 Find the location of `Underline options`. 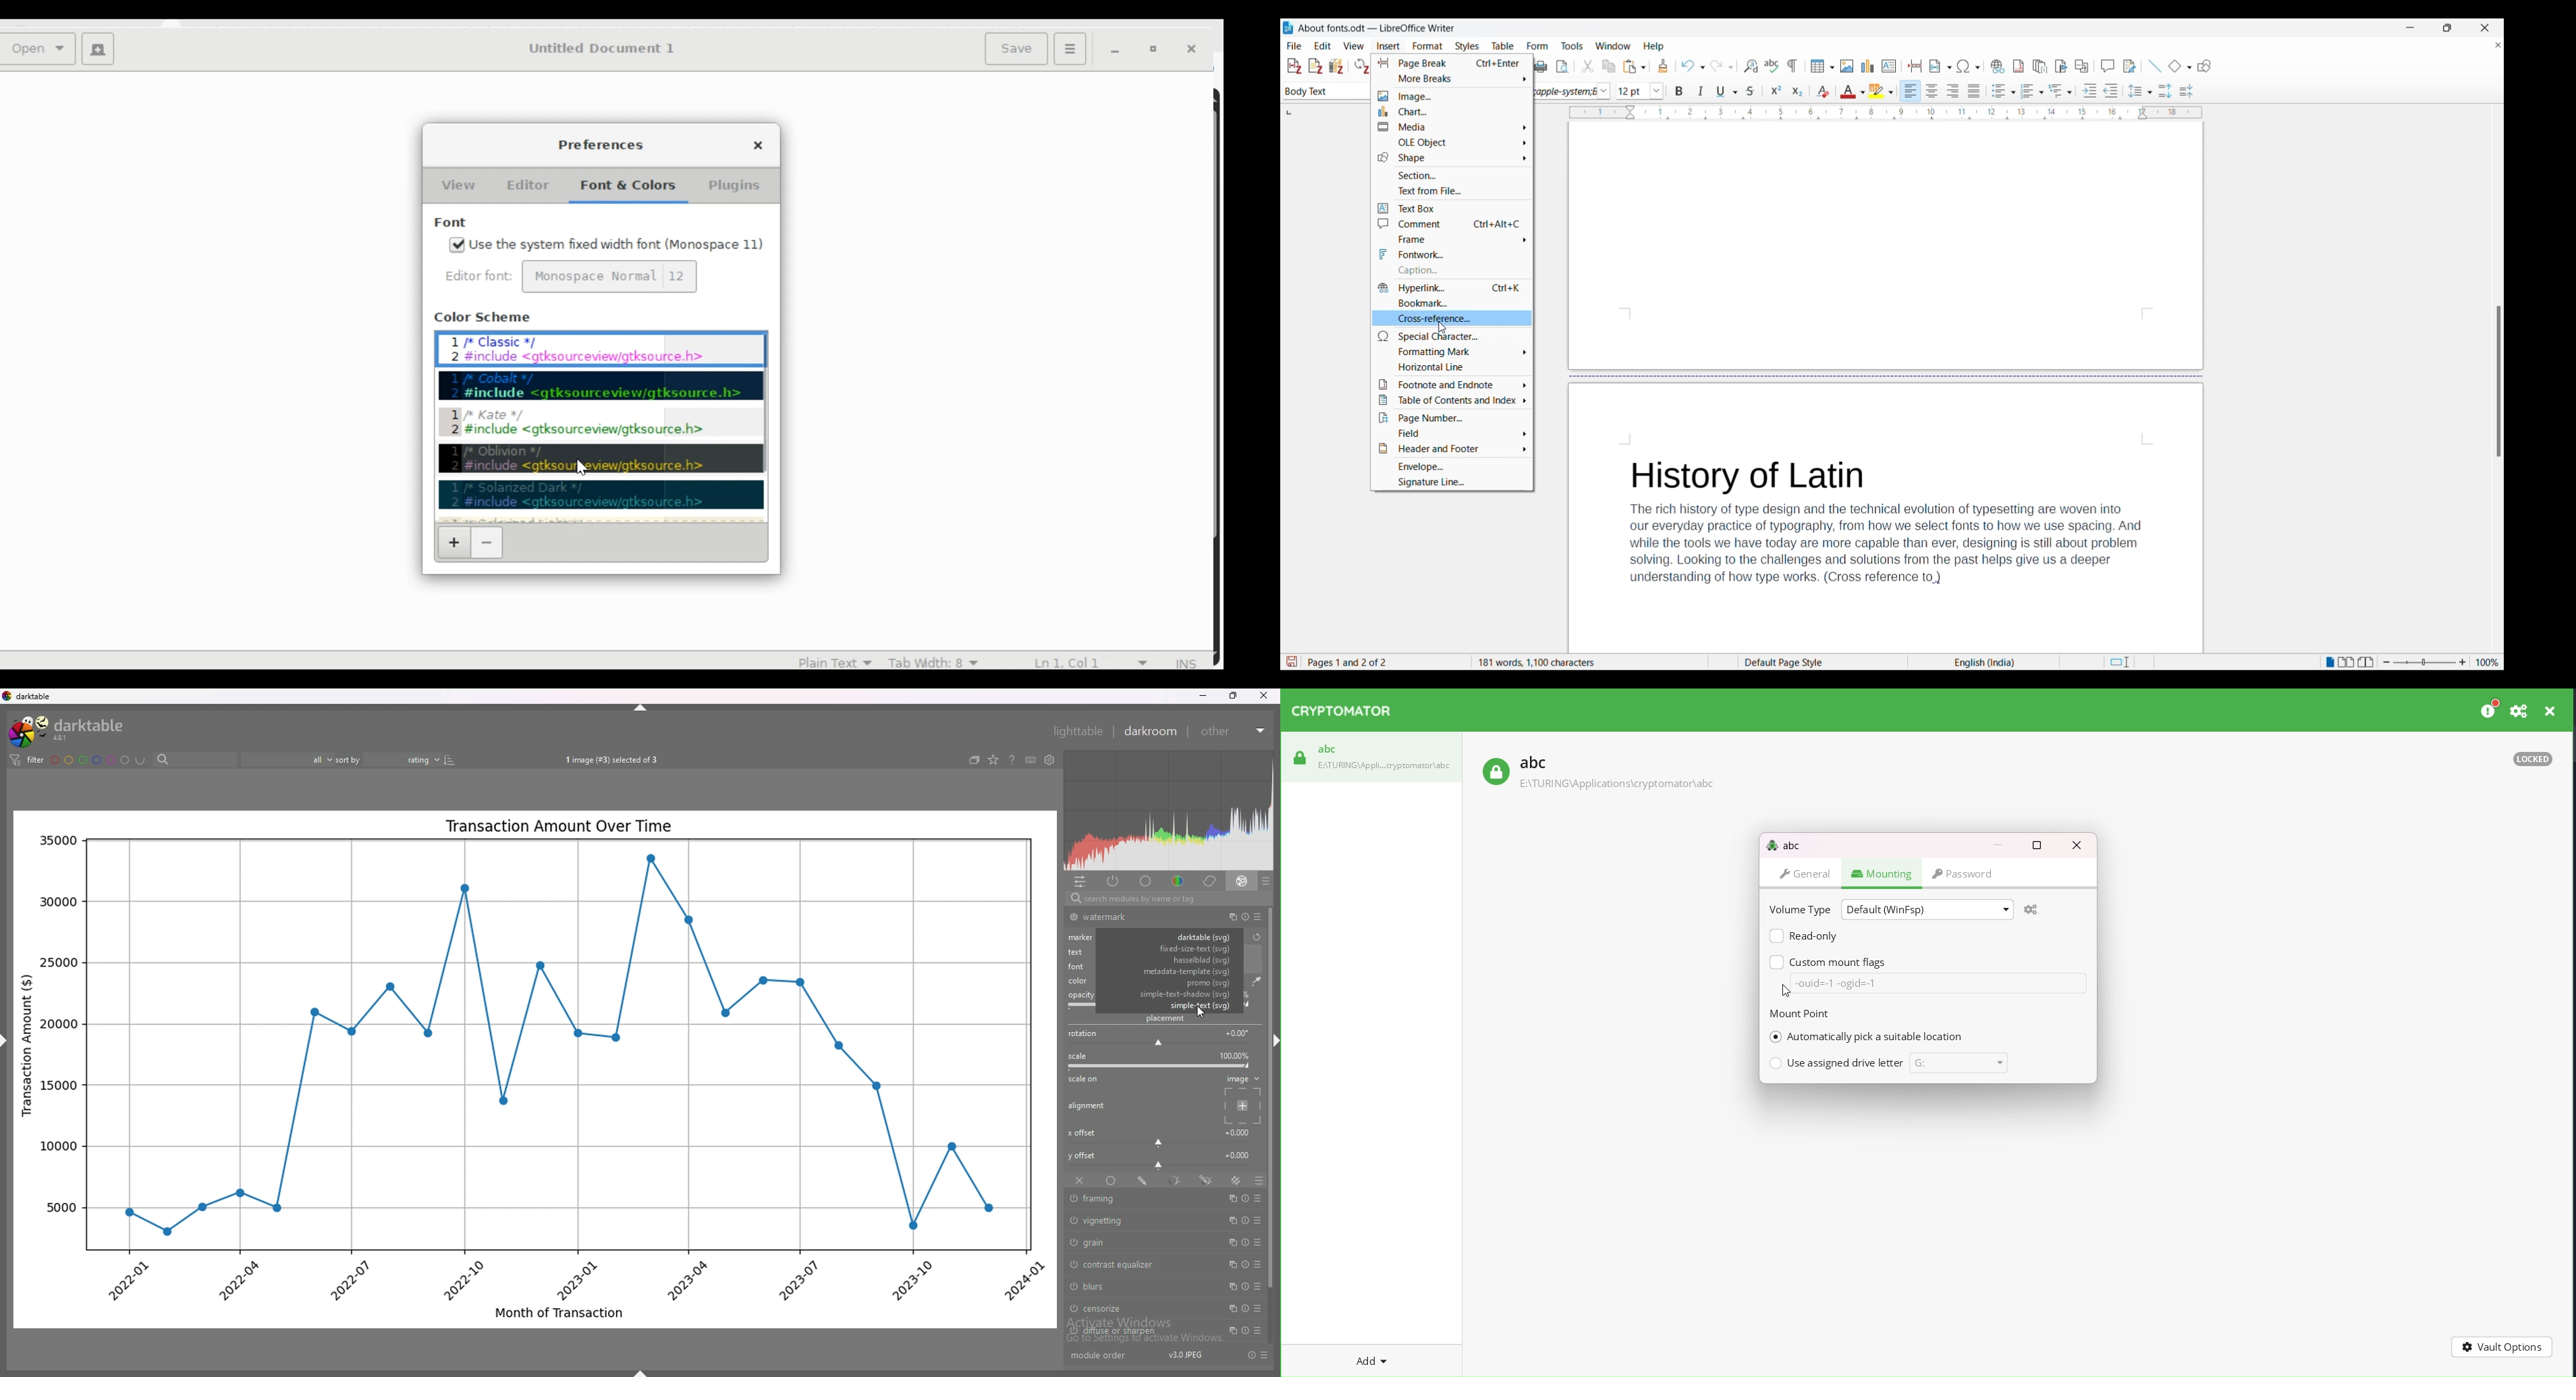

Underline options is located at coordinates (1726, 91).